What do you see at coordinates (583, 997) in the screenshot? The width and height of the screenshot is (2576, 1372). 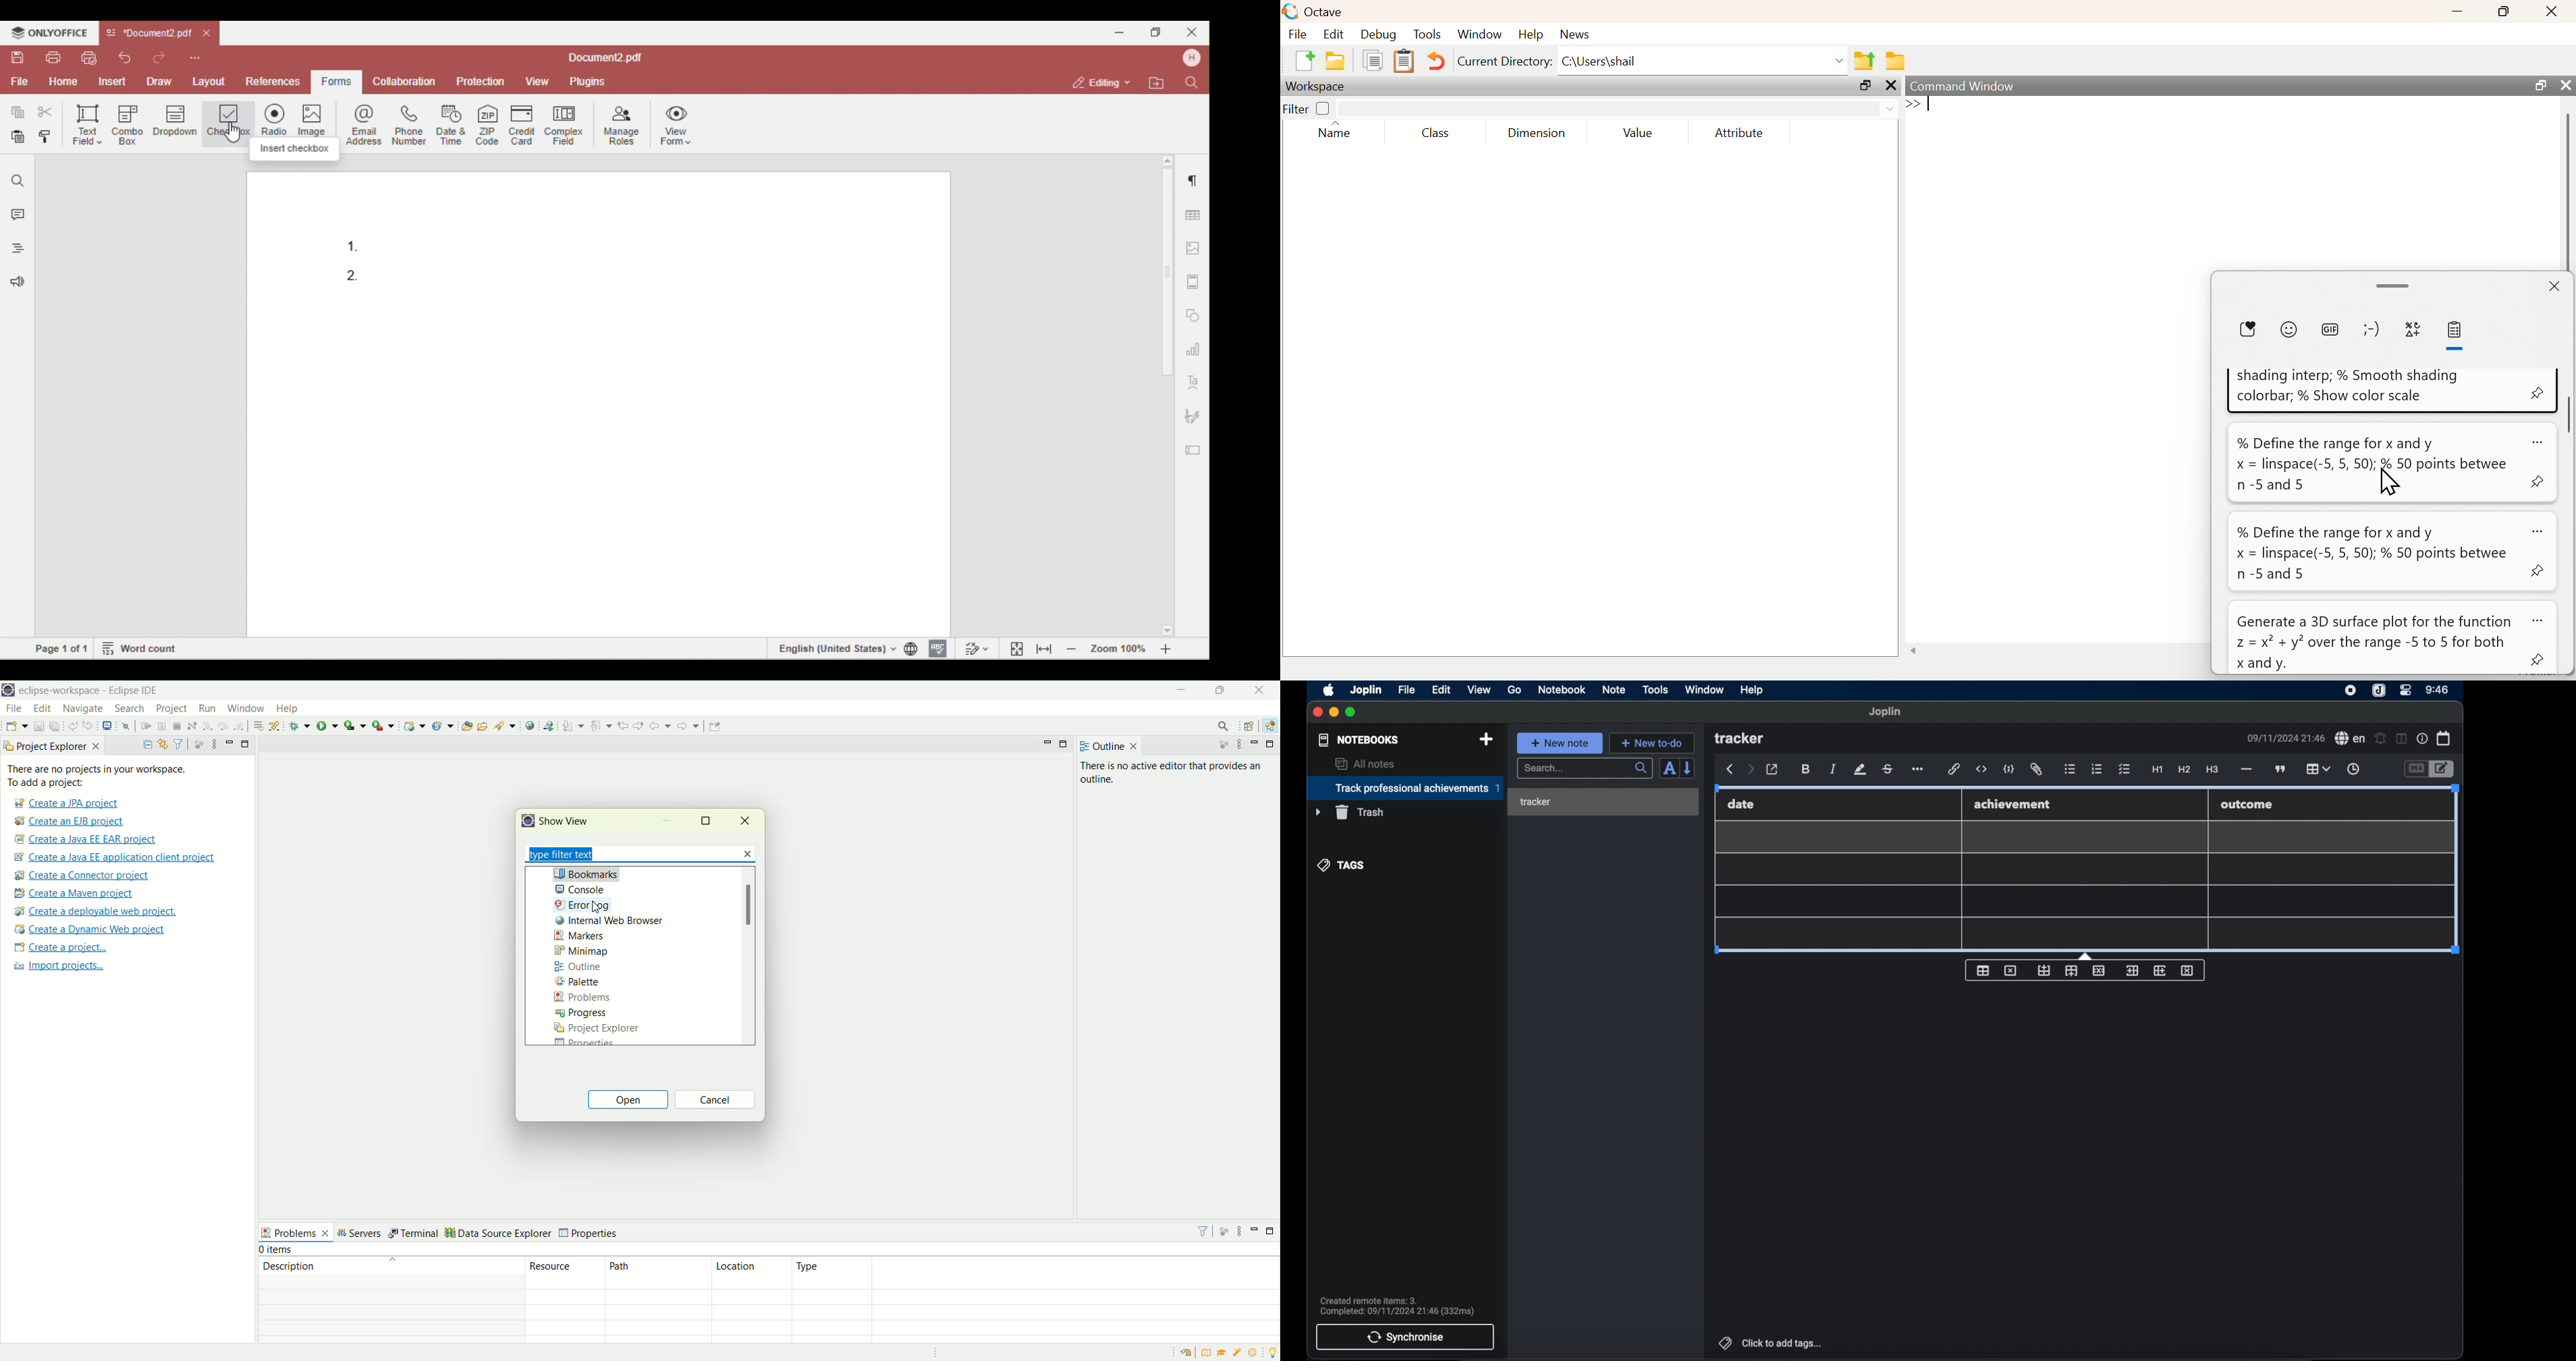 I see `problems` at bounding box center [583, 997].